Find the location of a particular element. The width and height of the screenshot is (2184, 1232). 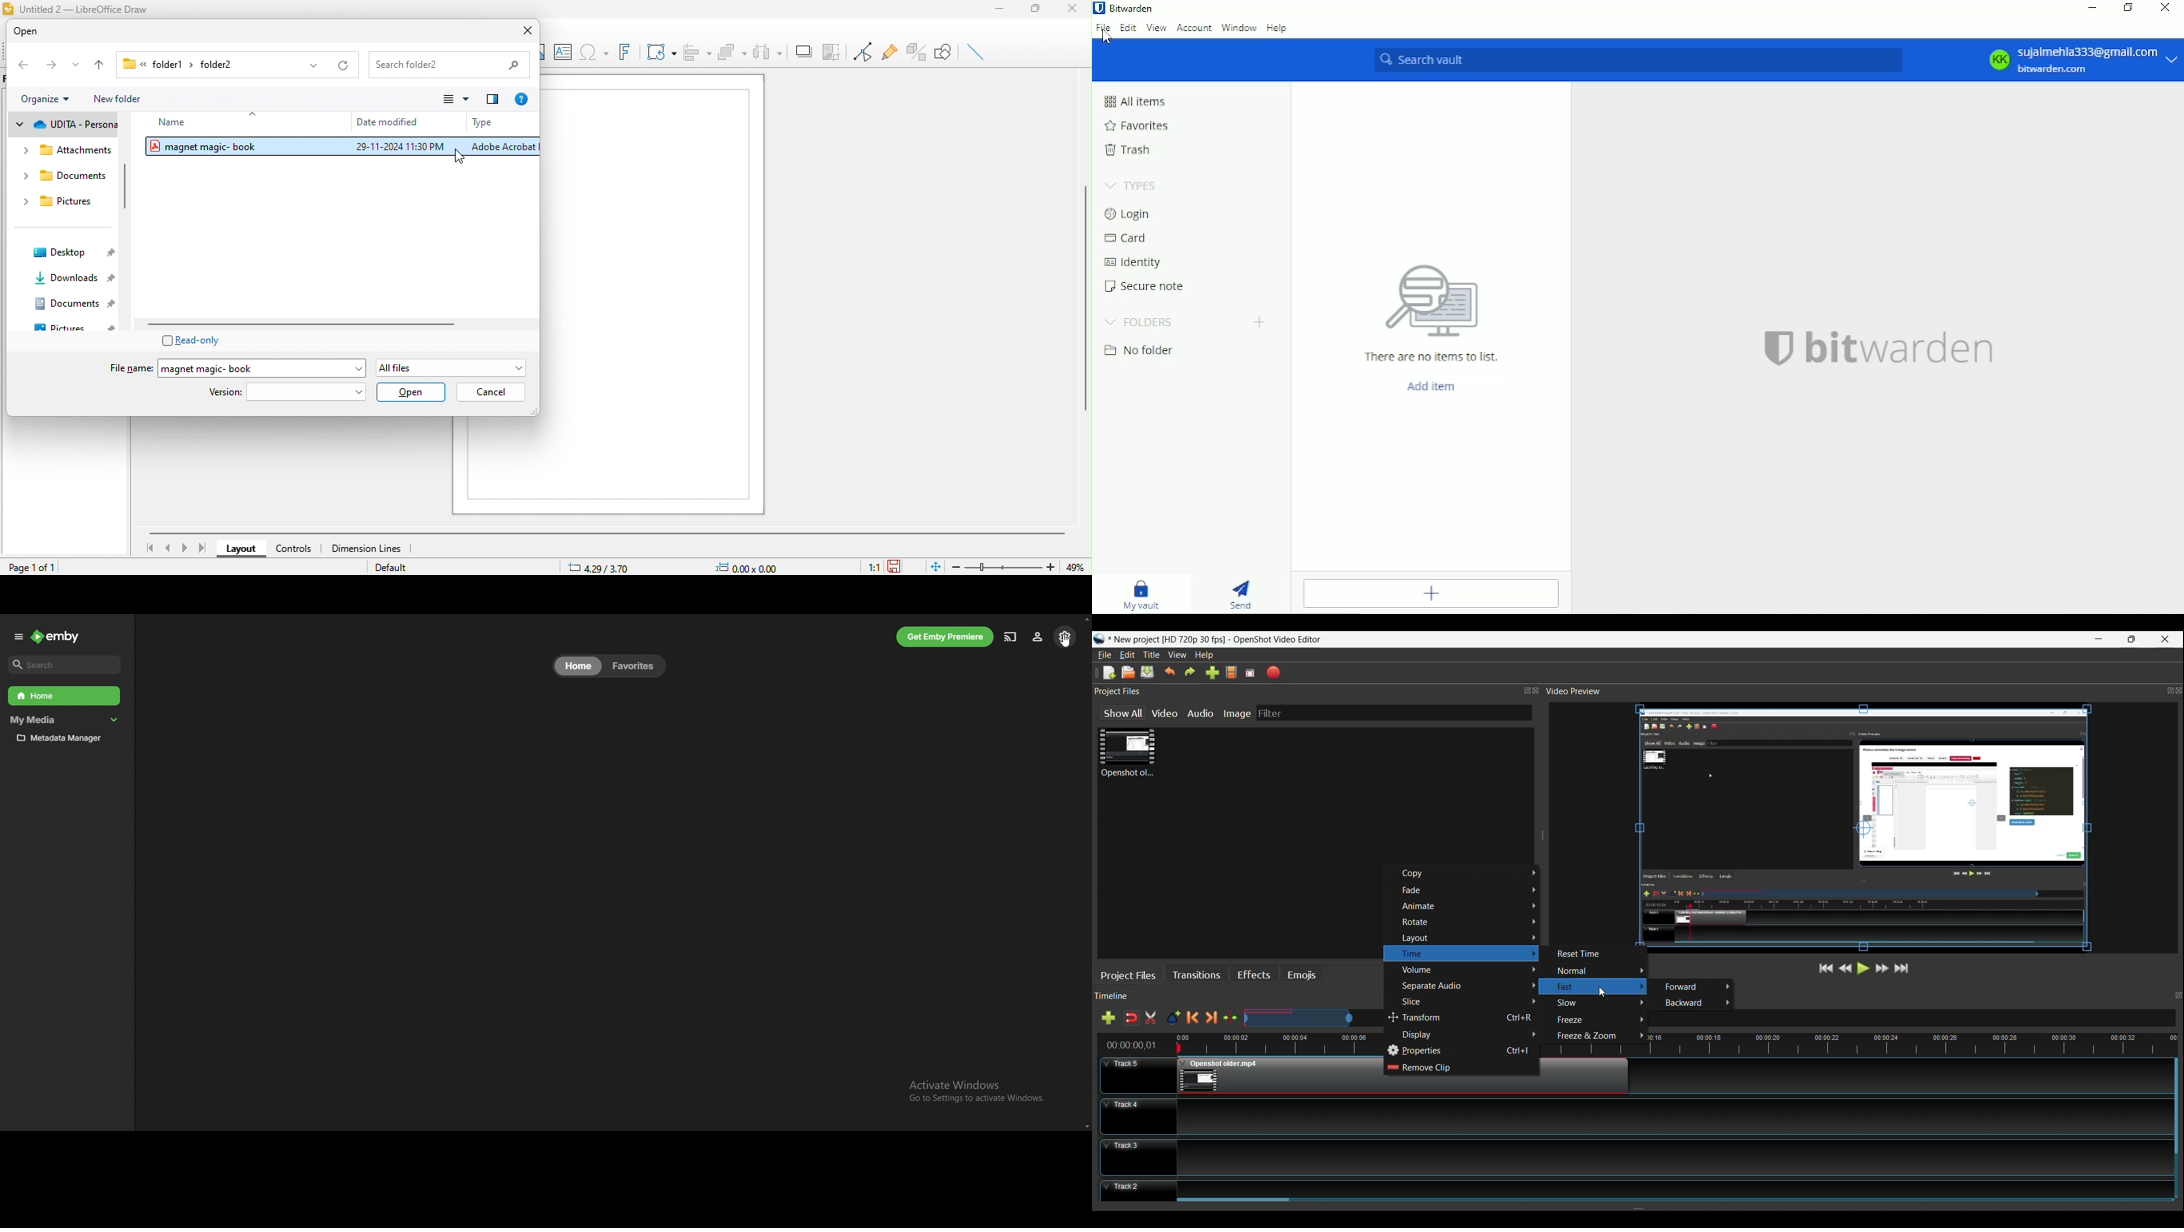

Audio is located at coordinates (1199, 715).